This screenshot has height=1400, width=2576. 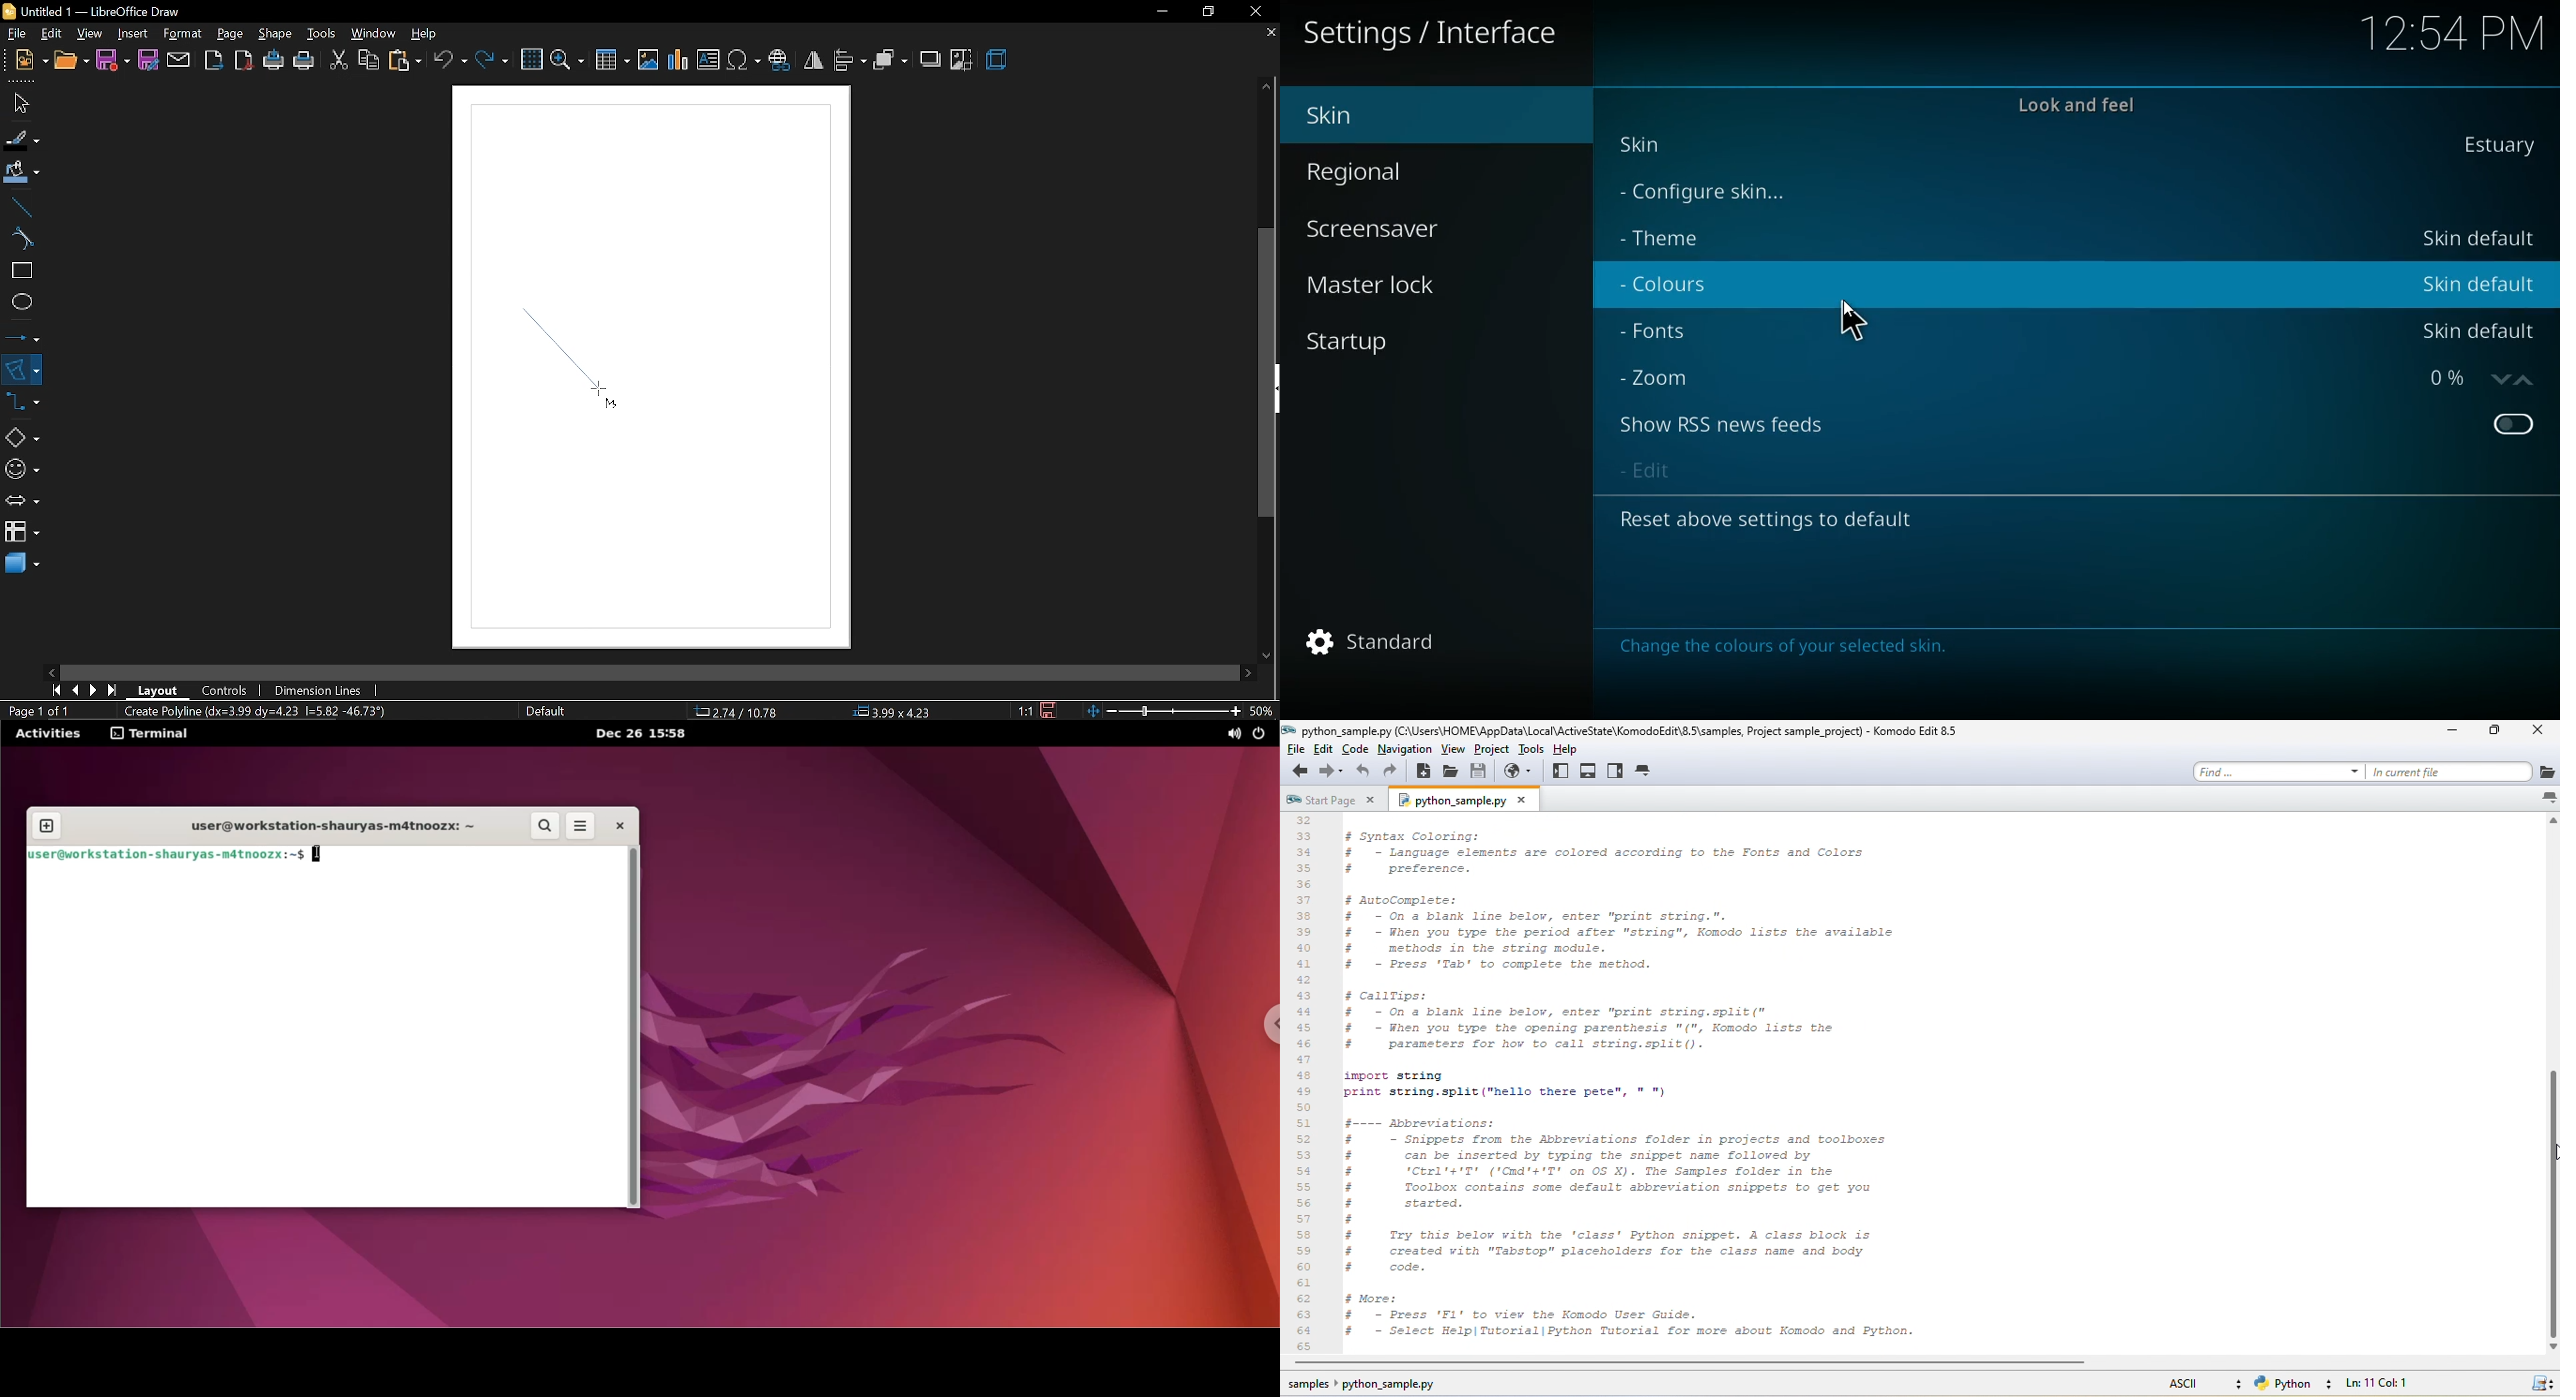 What do you see at coordinates (2476, 240) in the screenshot?
I see `skin default` at bounding box center [2476, 240].